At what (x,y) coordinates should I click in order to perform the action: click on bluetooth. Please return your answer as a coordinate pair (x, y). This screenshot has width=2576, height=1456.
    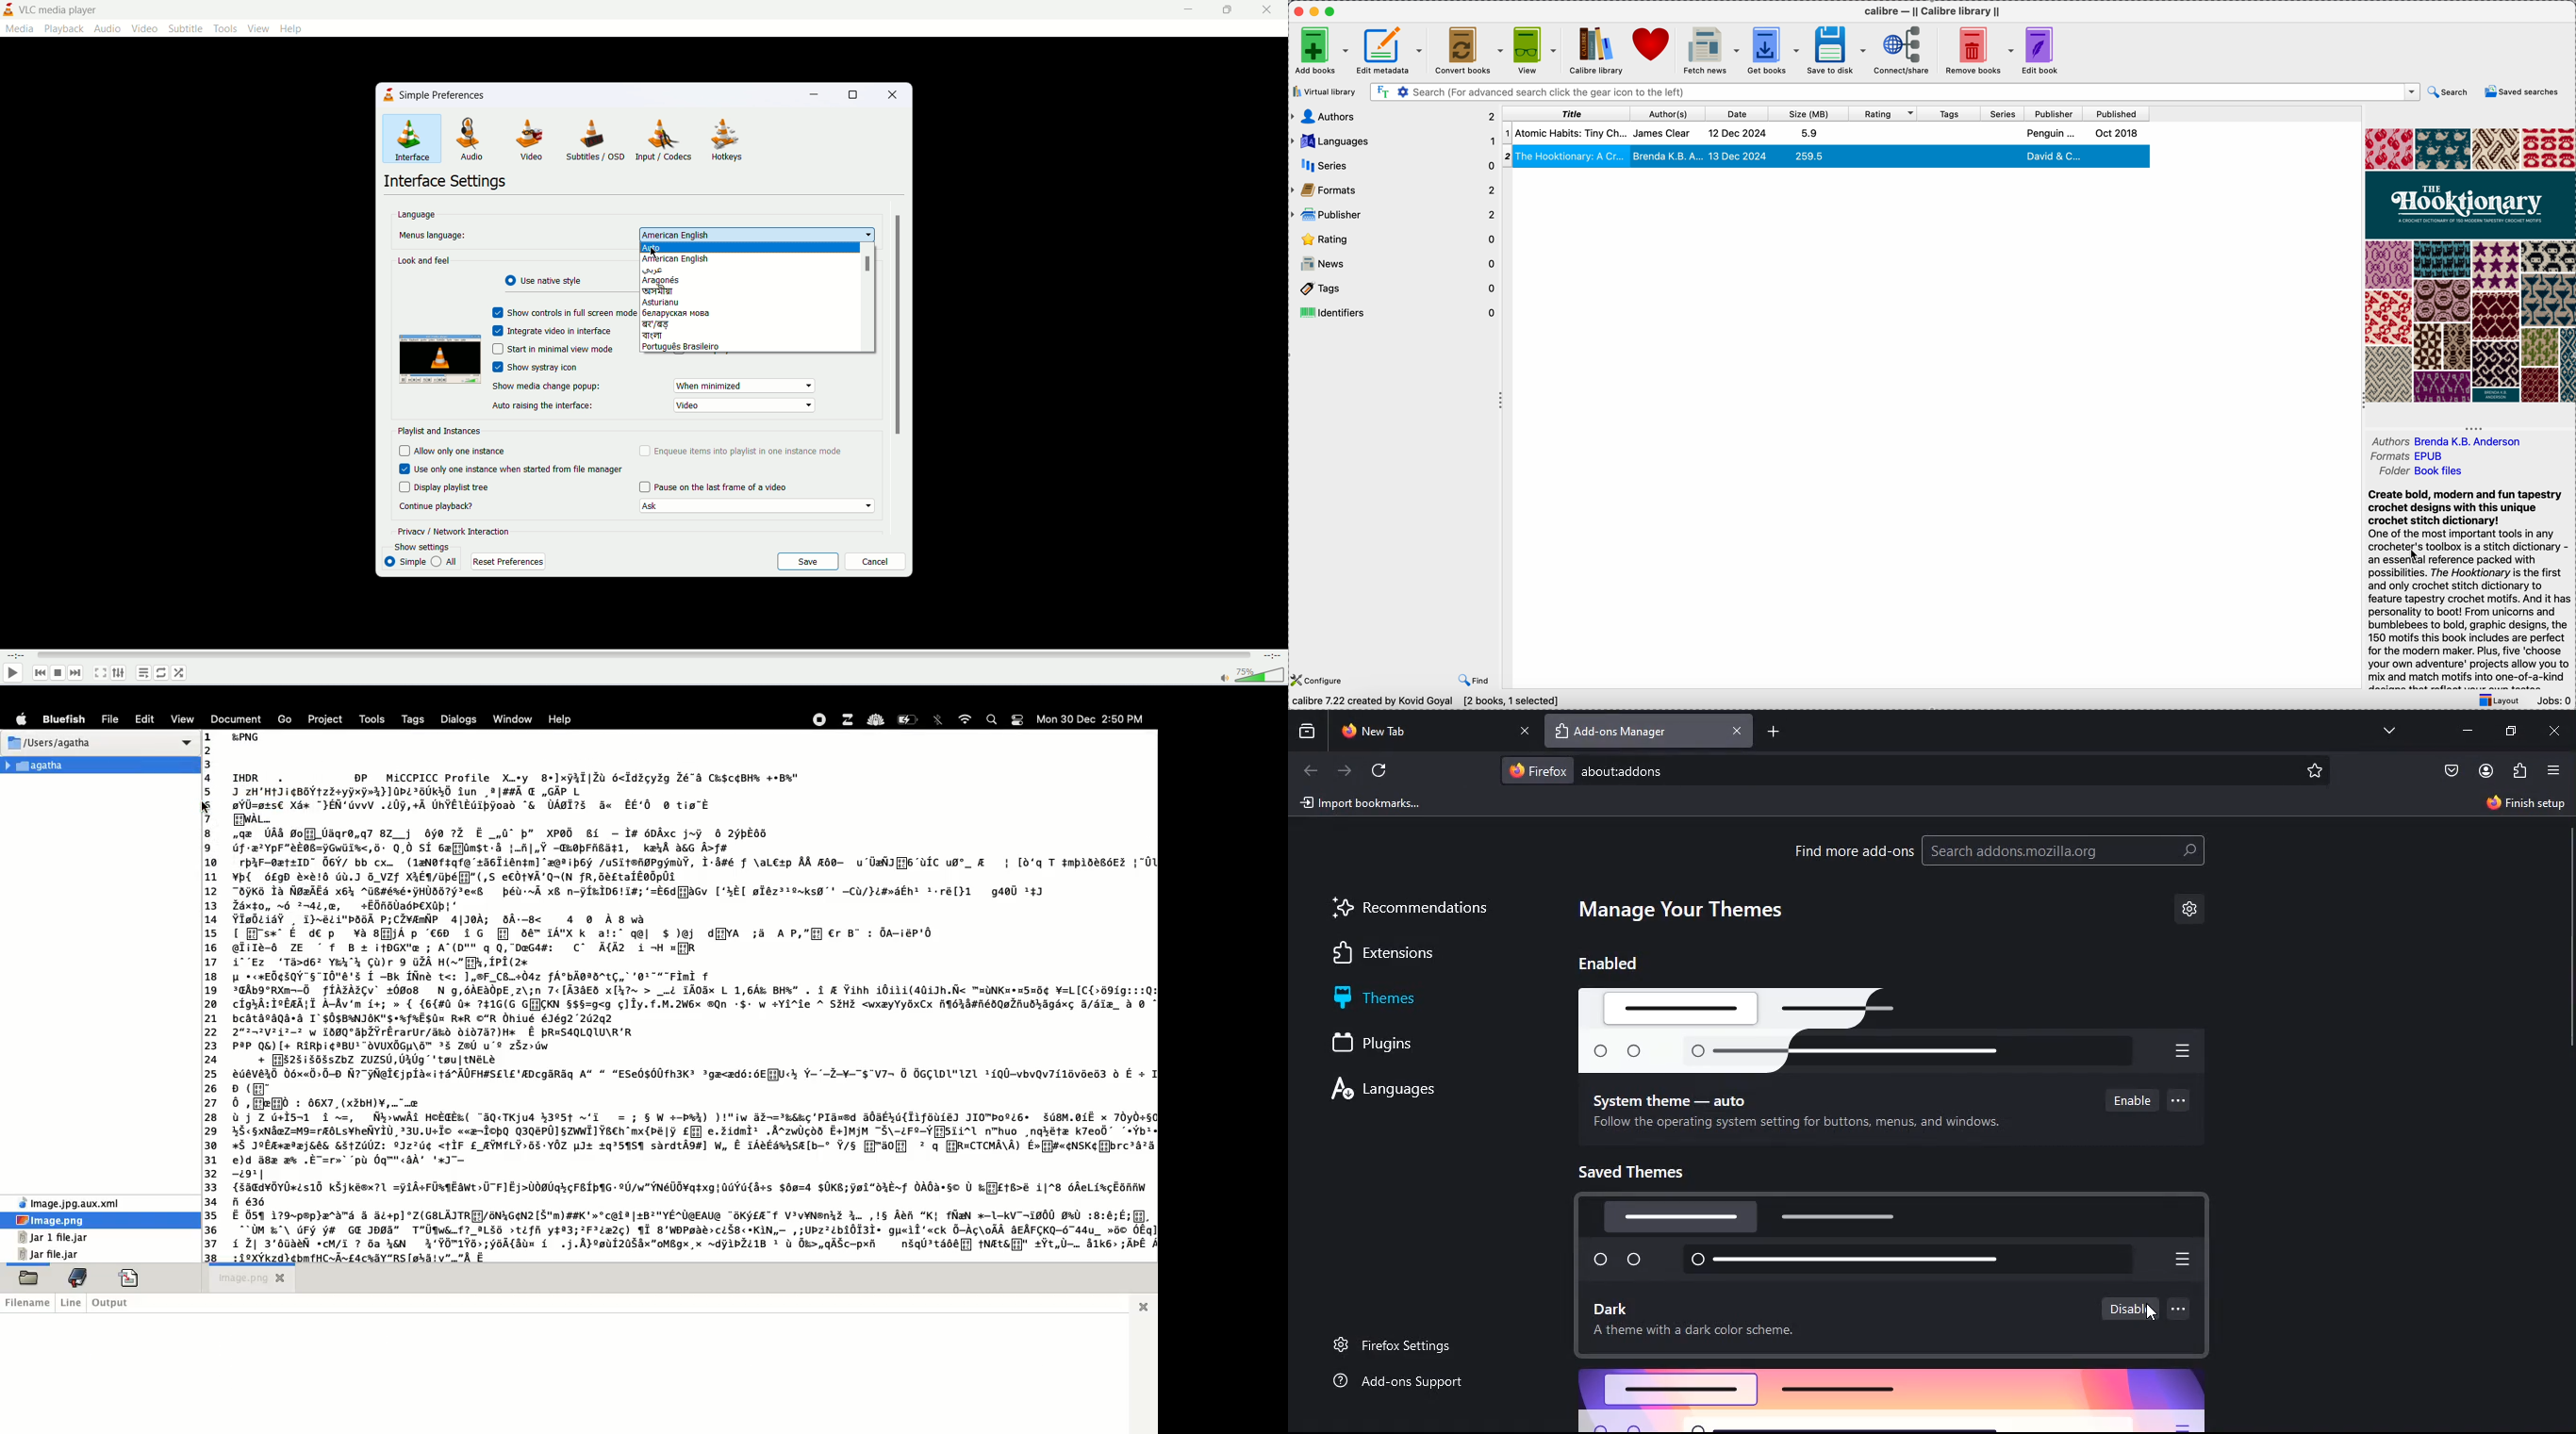
    Looking at the image, I should click on (941, 721).